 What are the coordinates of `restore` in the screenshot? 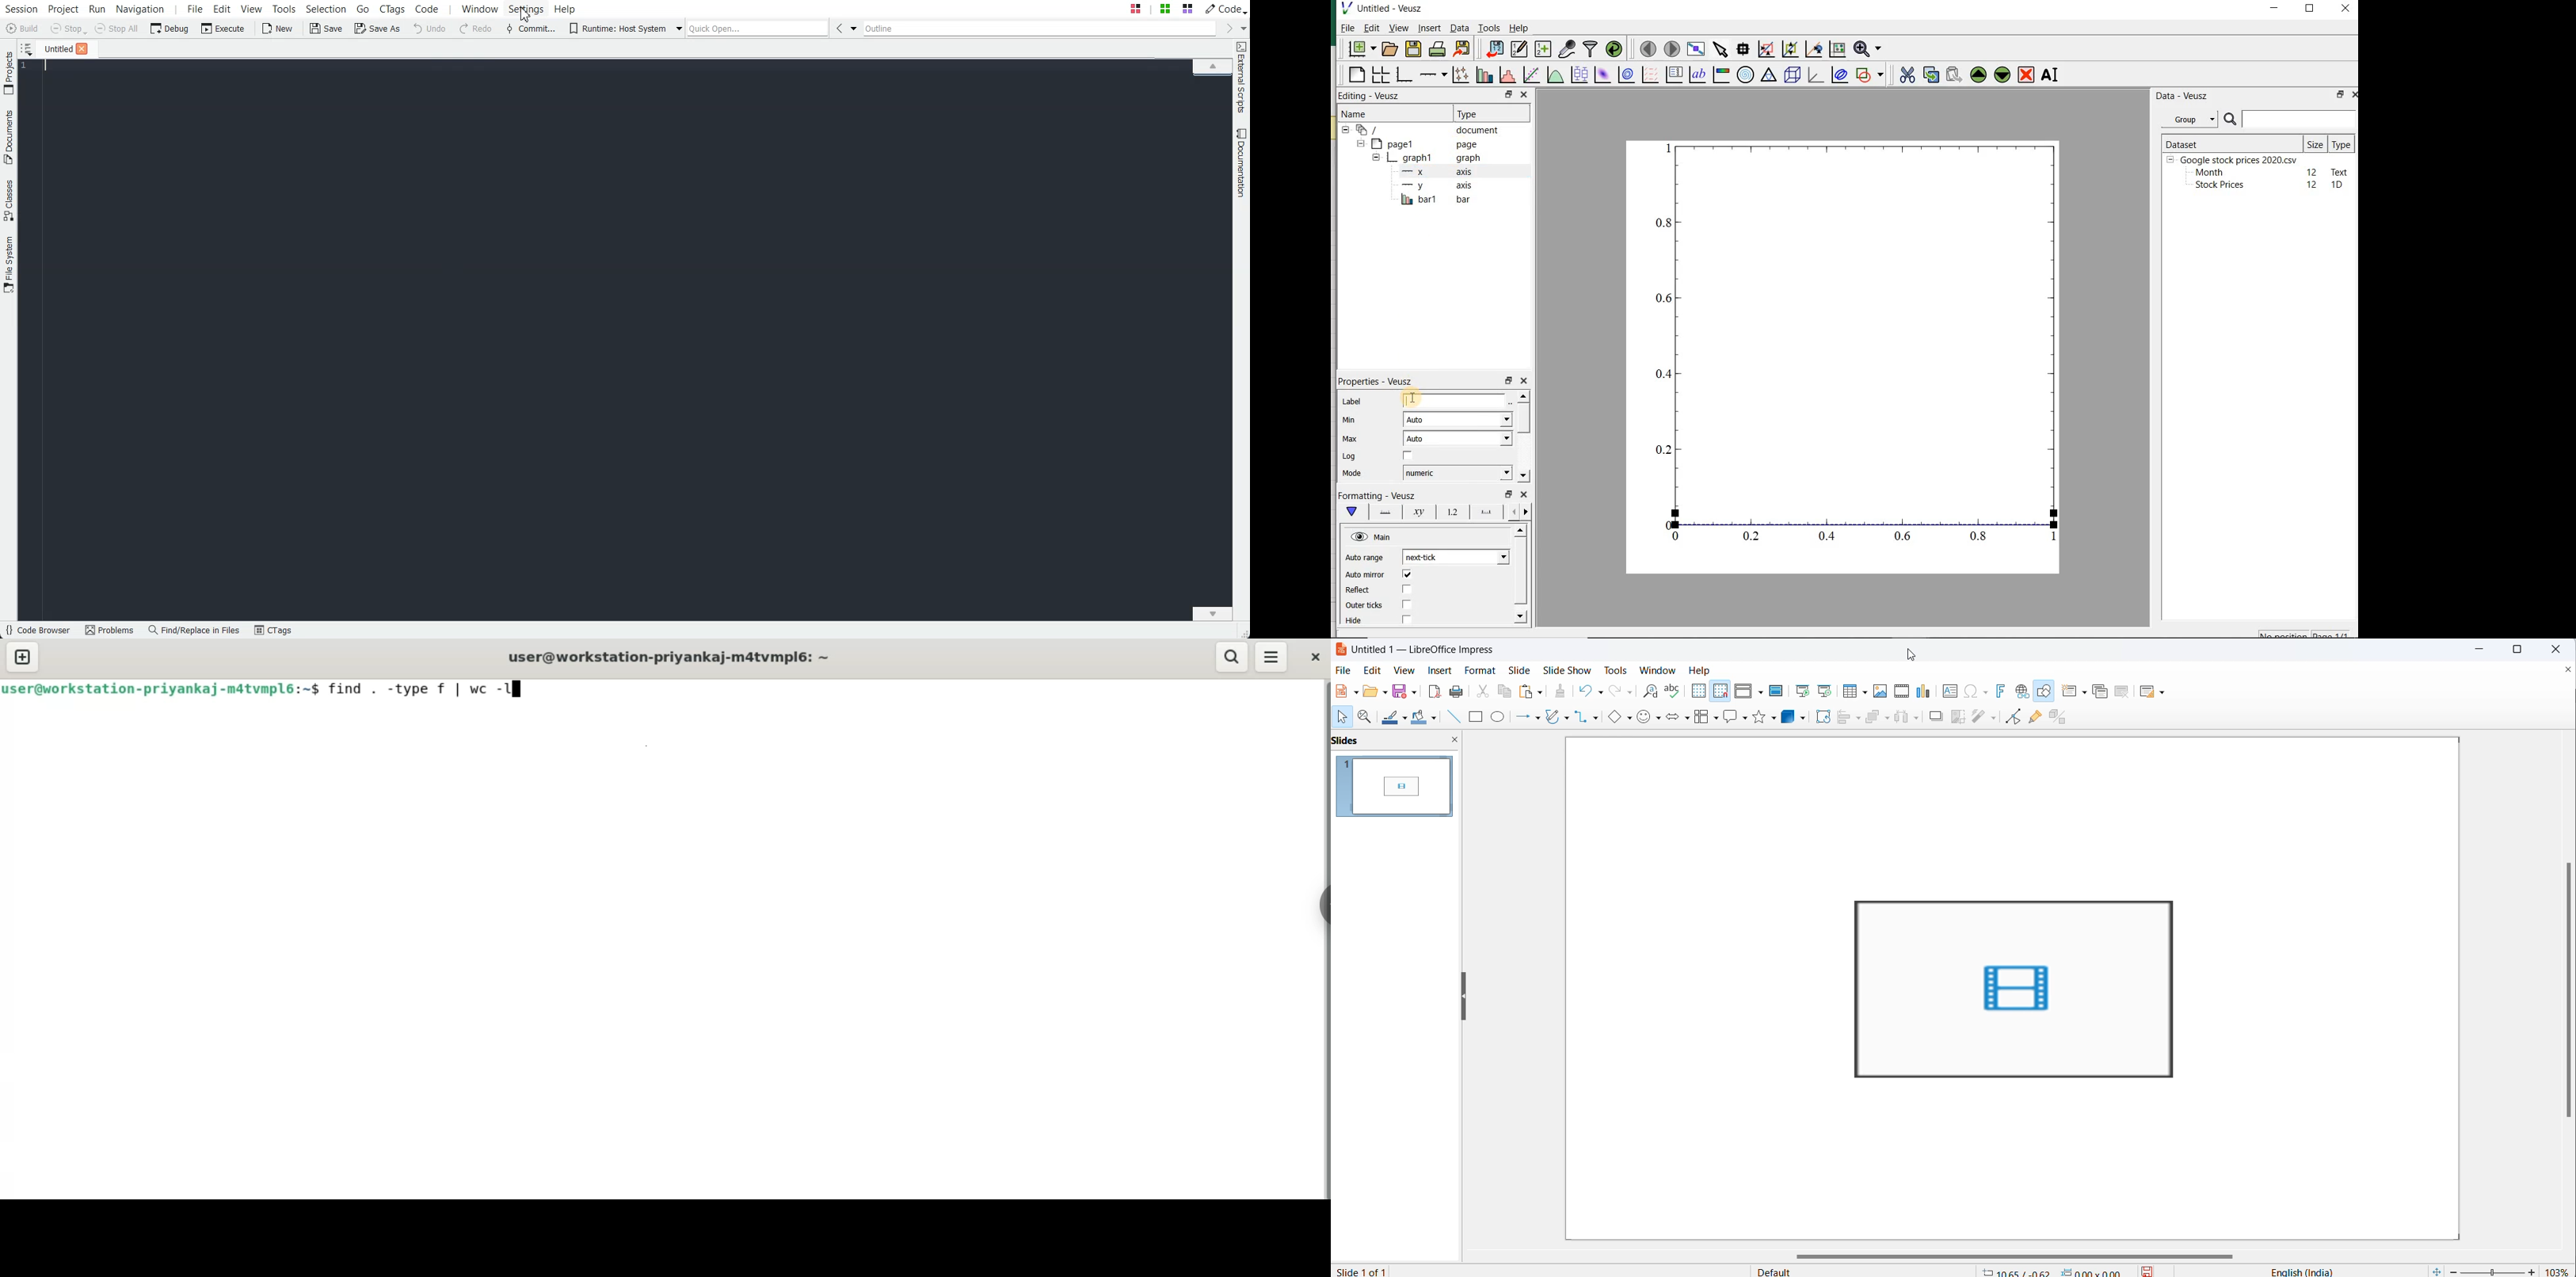 It's located at (1509, 95).